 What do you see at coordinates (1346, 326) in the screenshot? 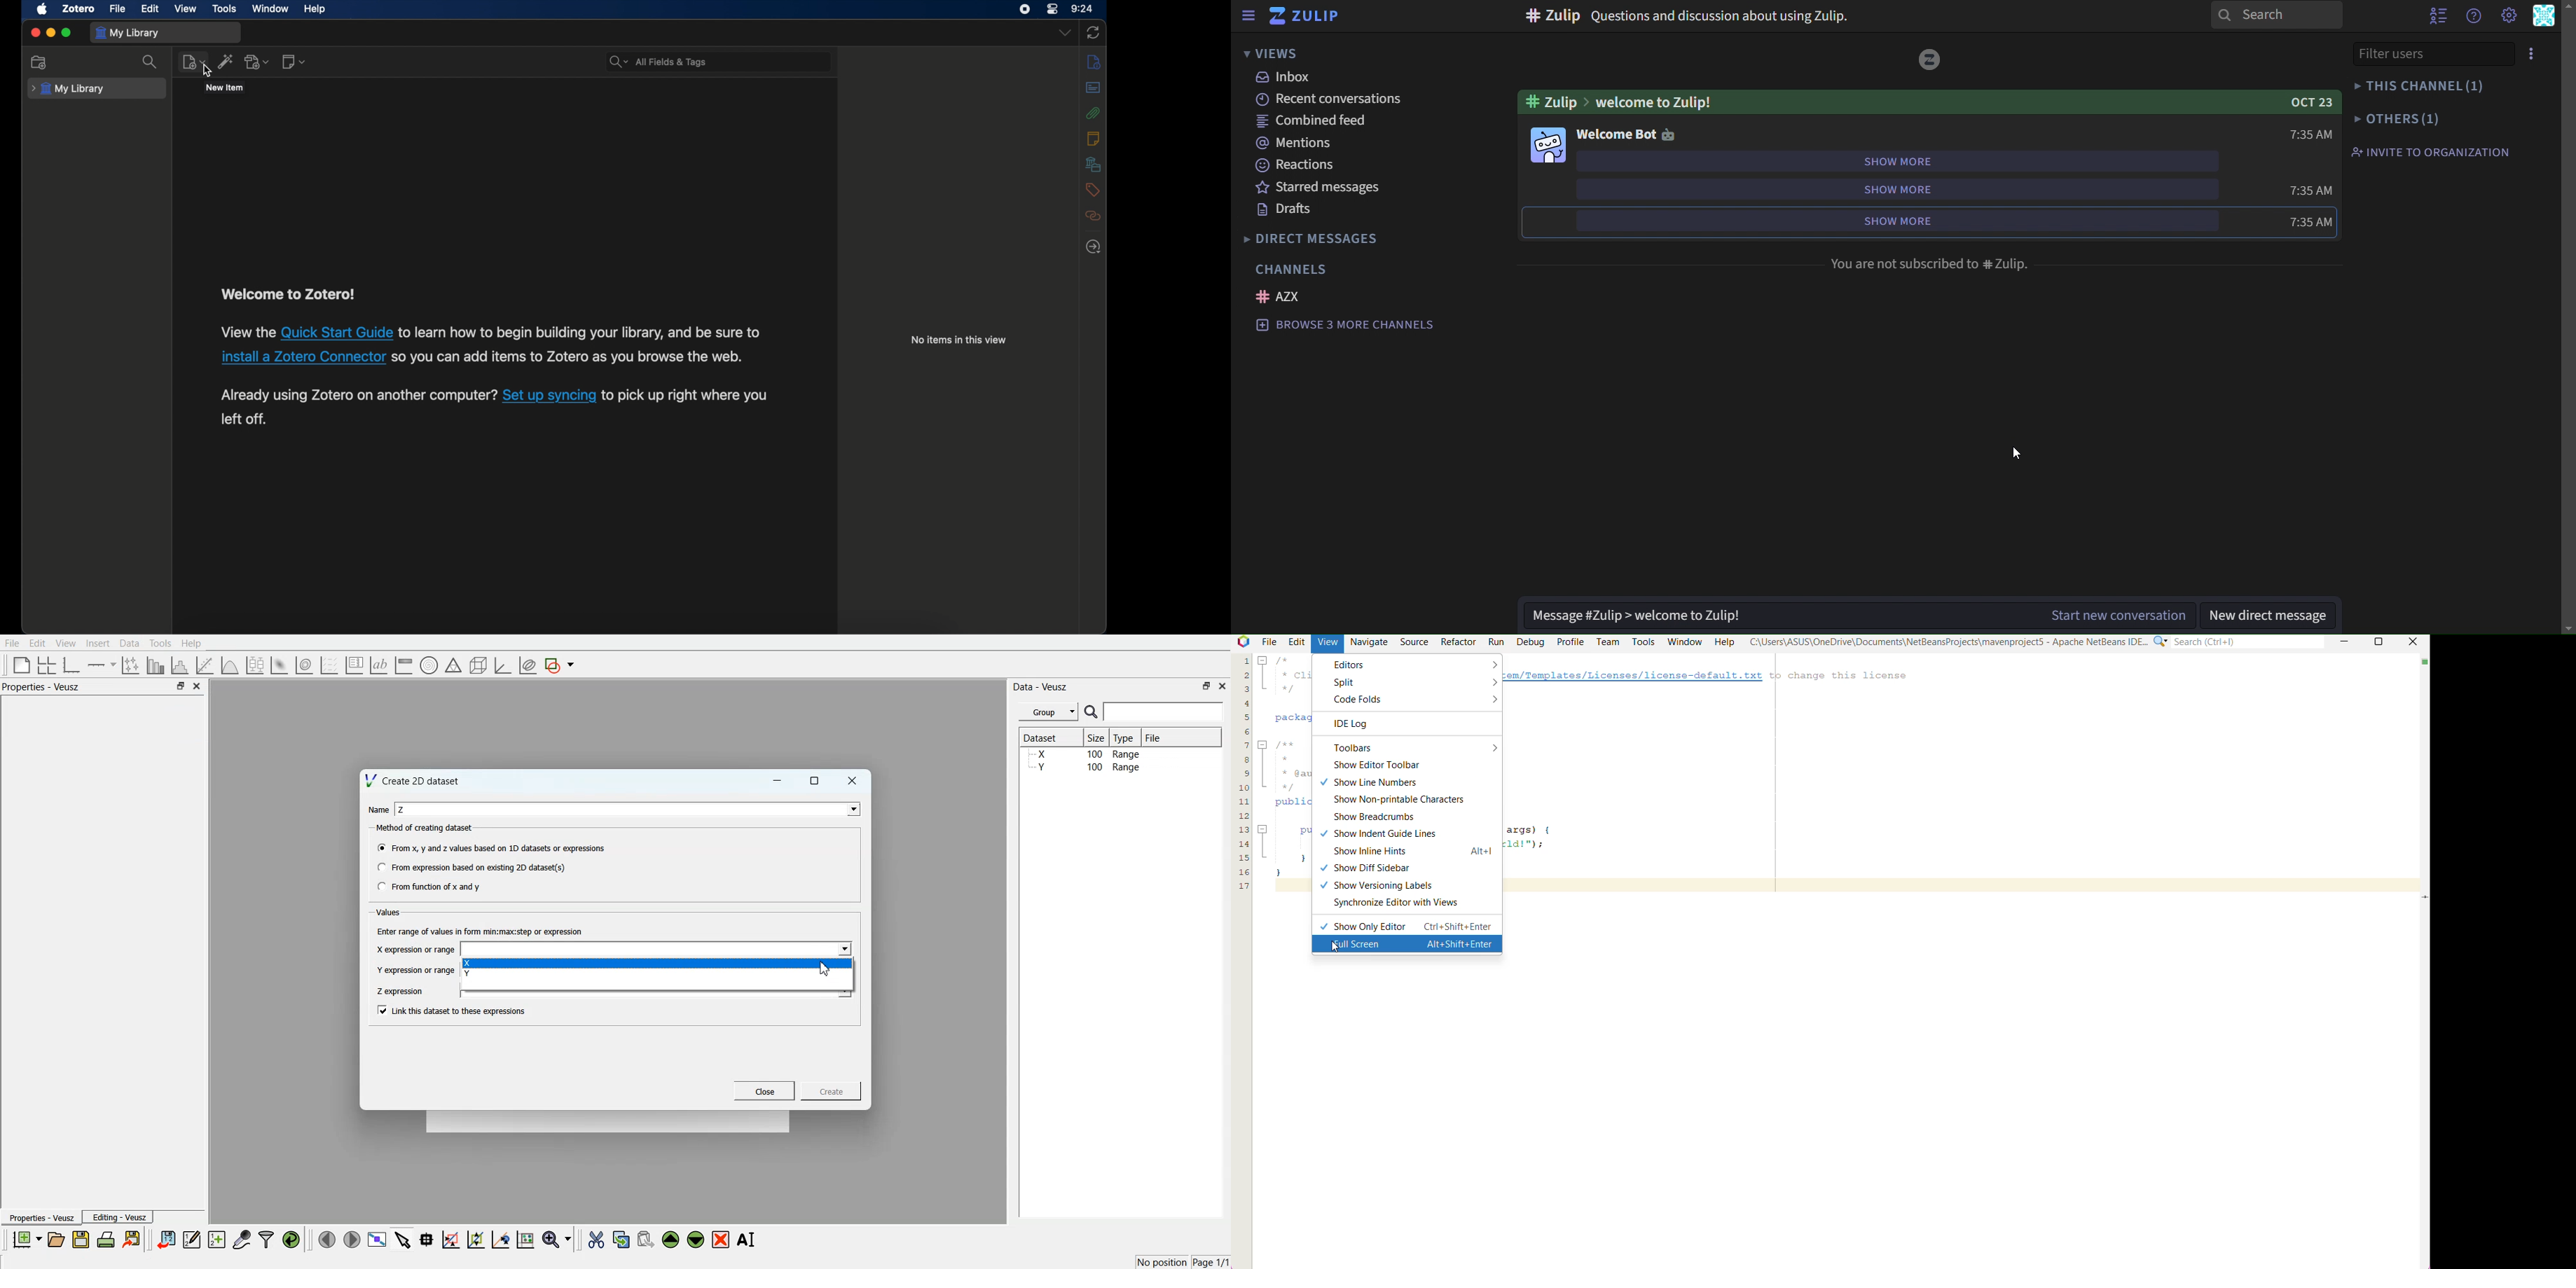
I see `browse 3 more channels` at bounding box center [1346, 326].